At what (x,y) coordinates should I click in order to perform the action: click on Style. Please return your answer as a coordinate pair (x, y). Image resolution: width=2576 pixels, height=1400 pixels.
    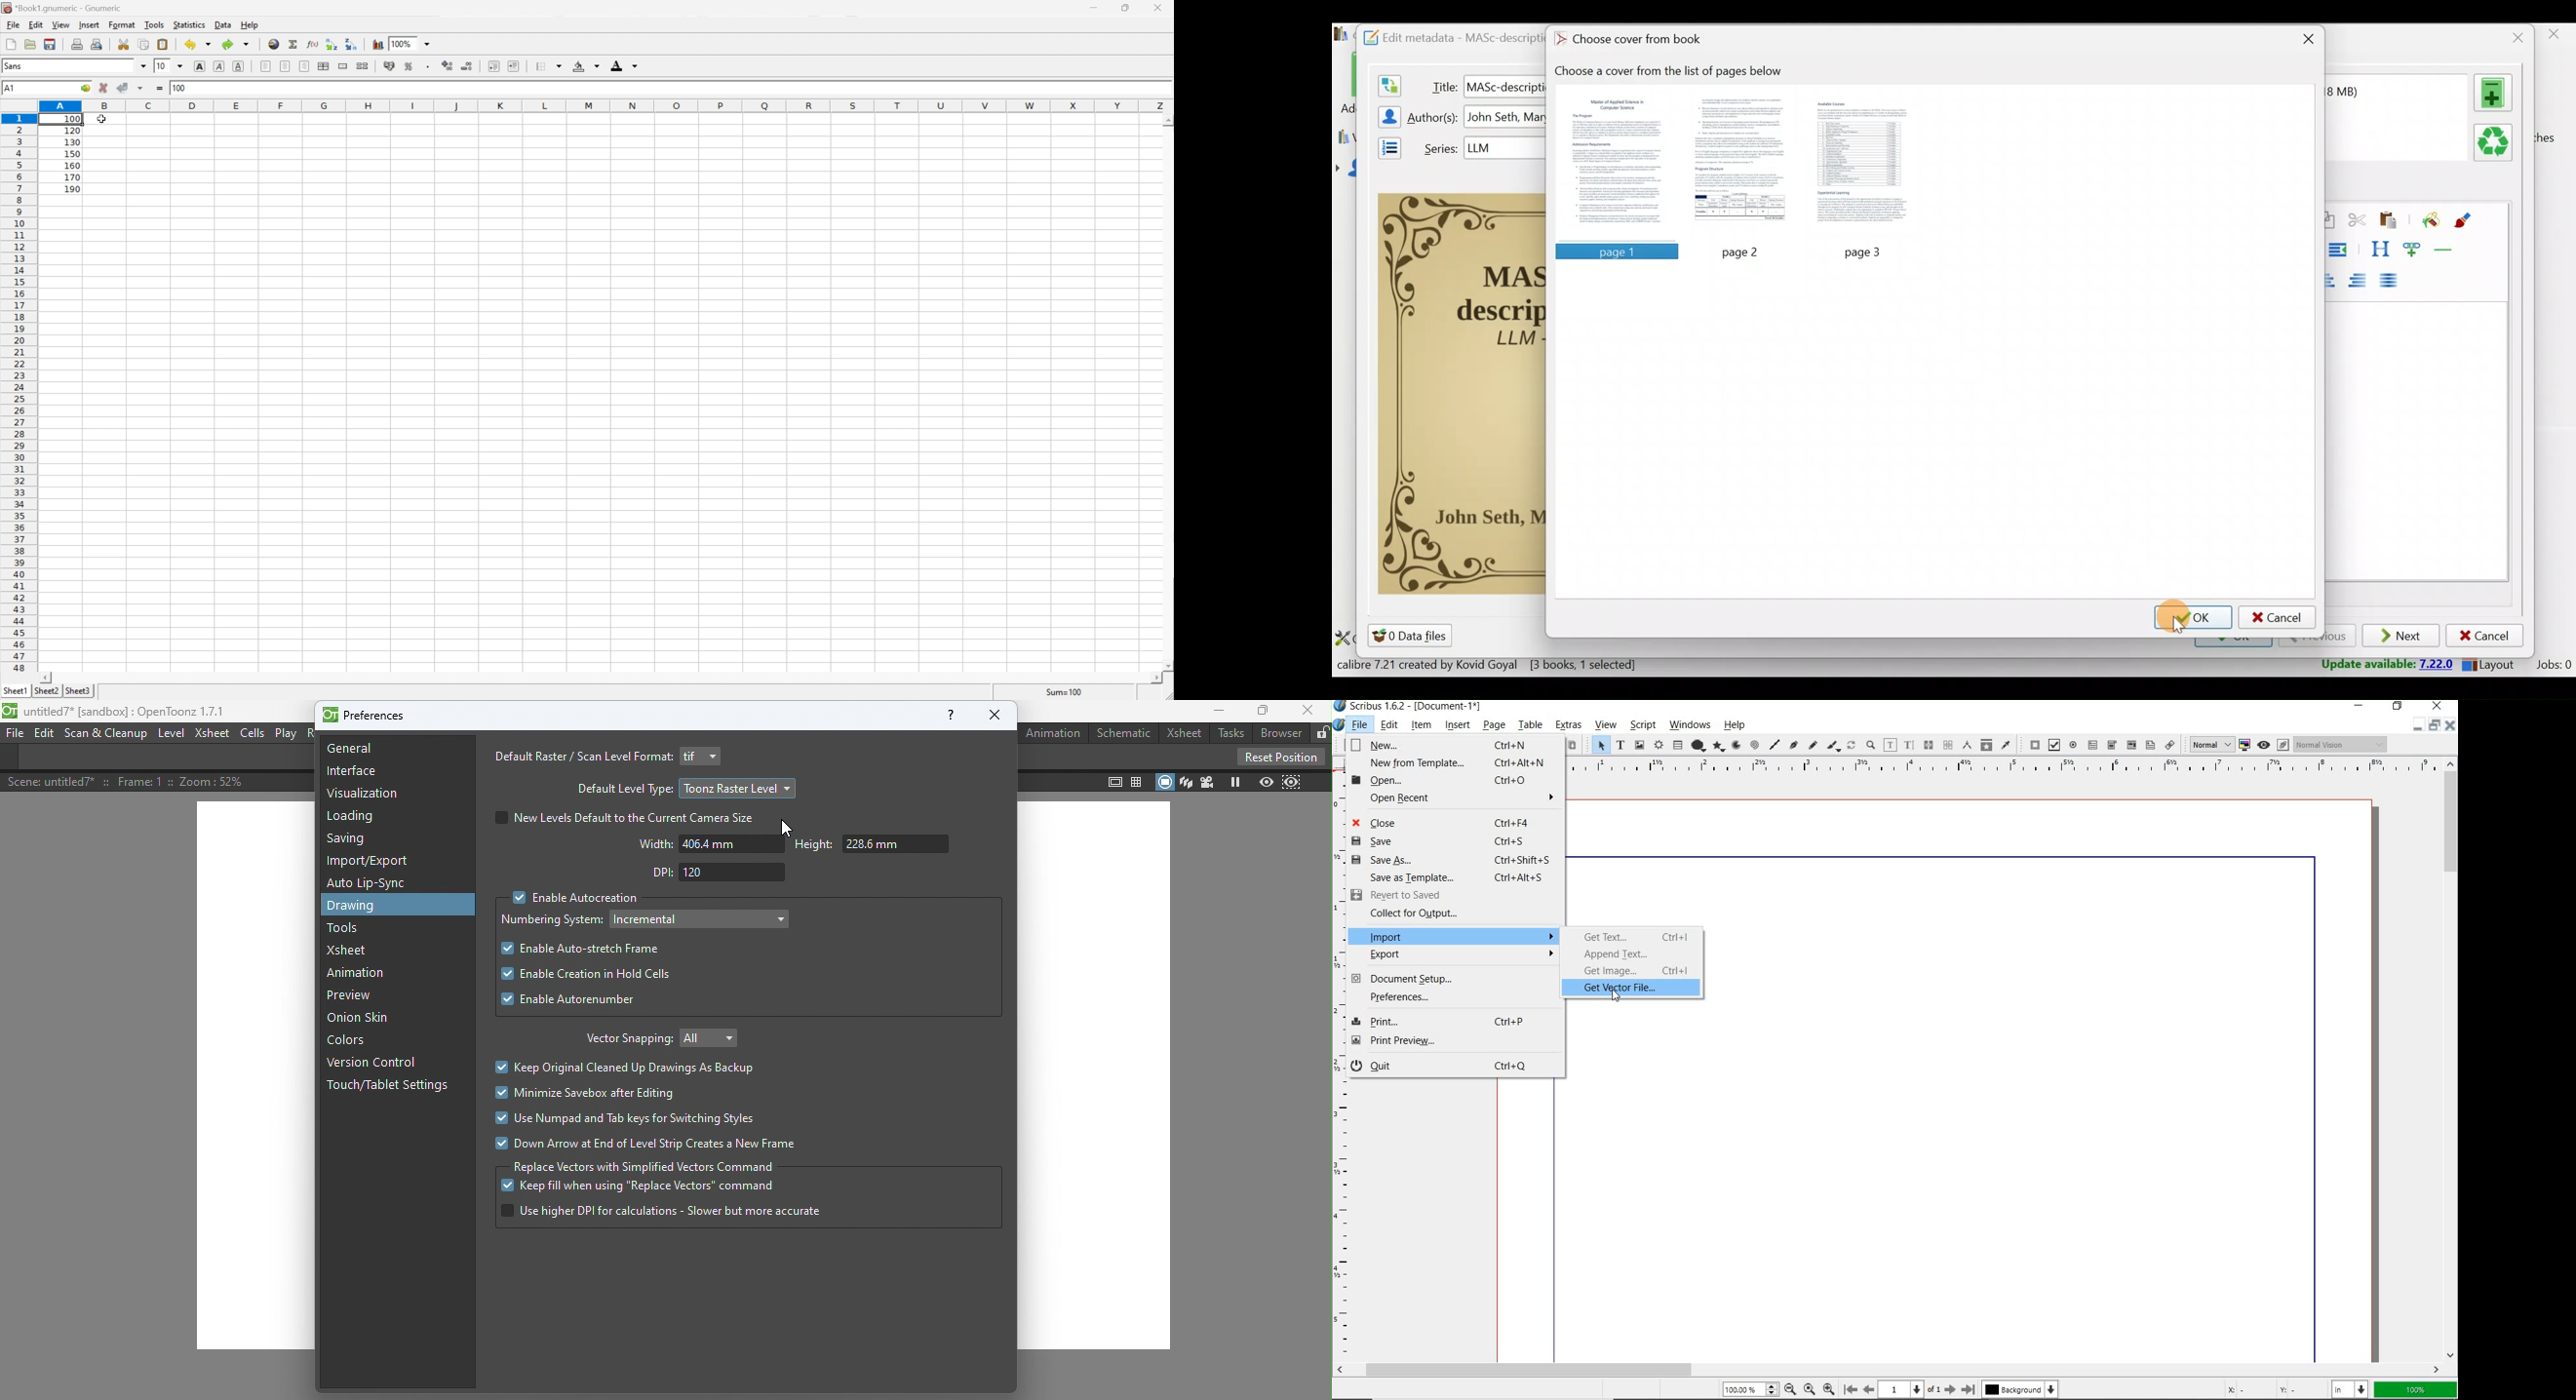
    Looking at the image, I should click on (2380, 249).